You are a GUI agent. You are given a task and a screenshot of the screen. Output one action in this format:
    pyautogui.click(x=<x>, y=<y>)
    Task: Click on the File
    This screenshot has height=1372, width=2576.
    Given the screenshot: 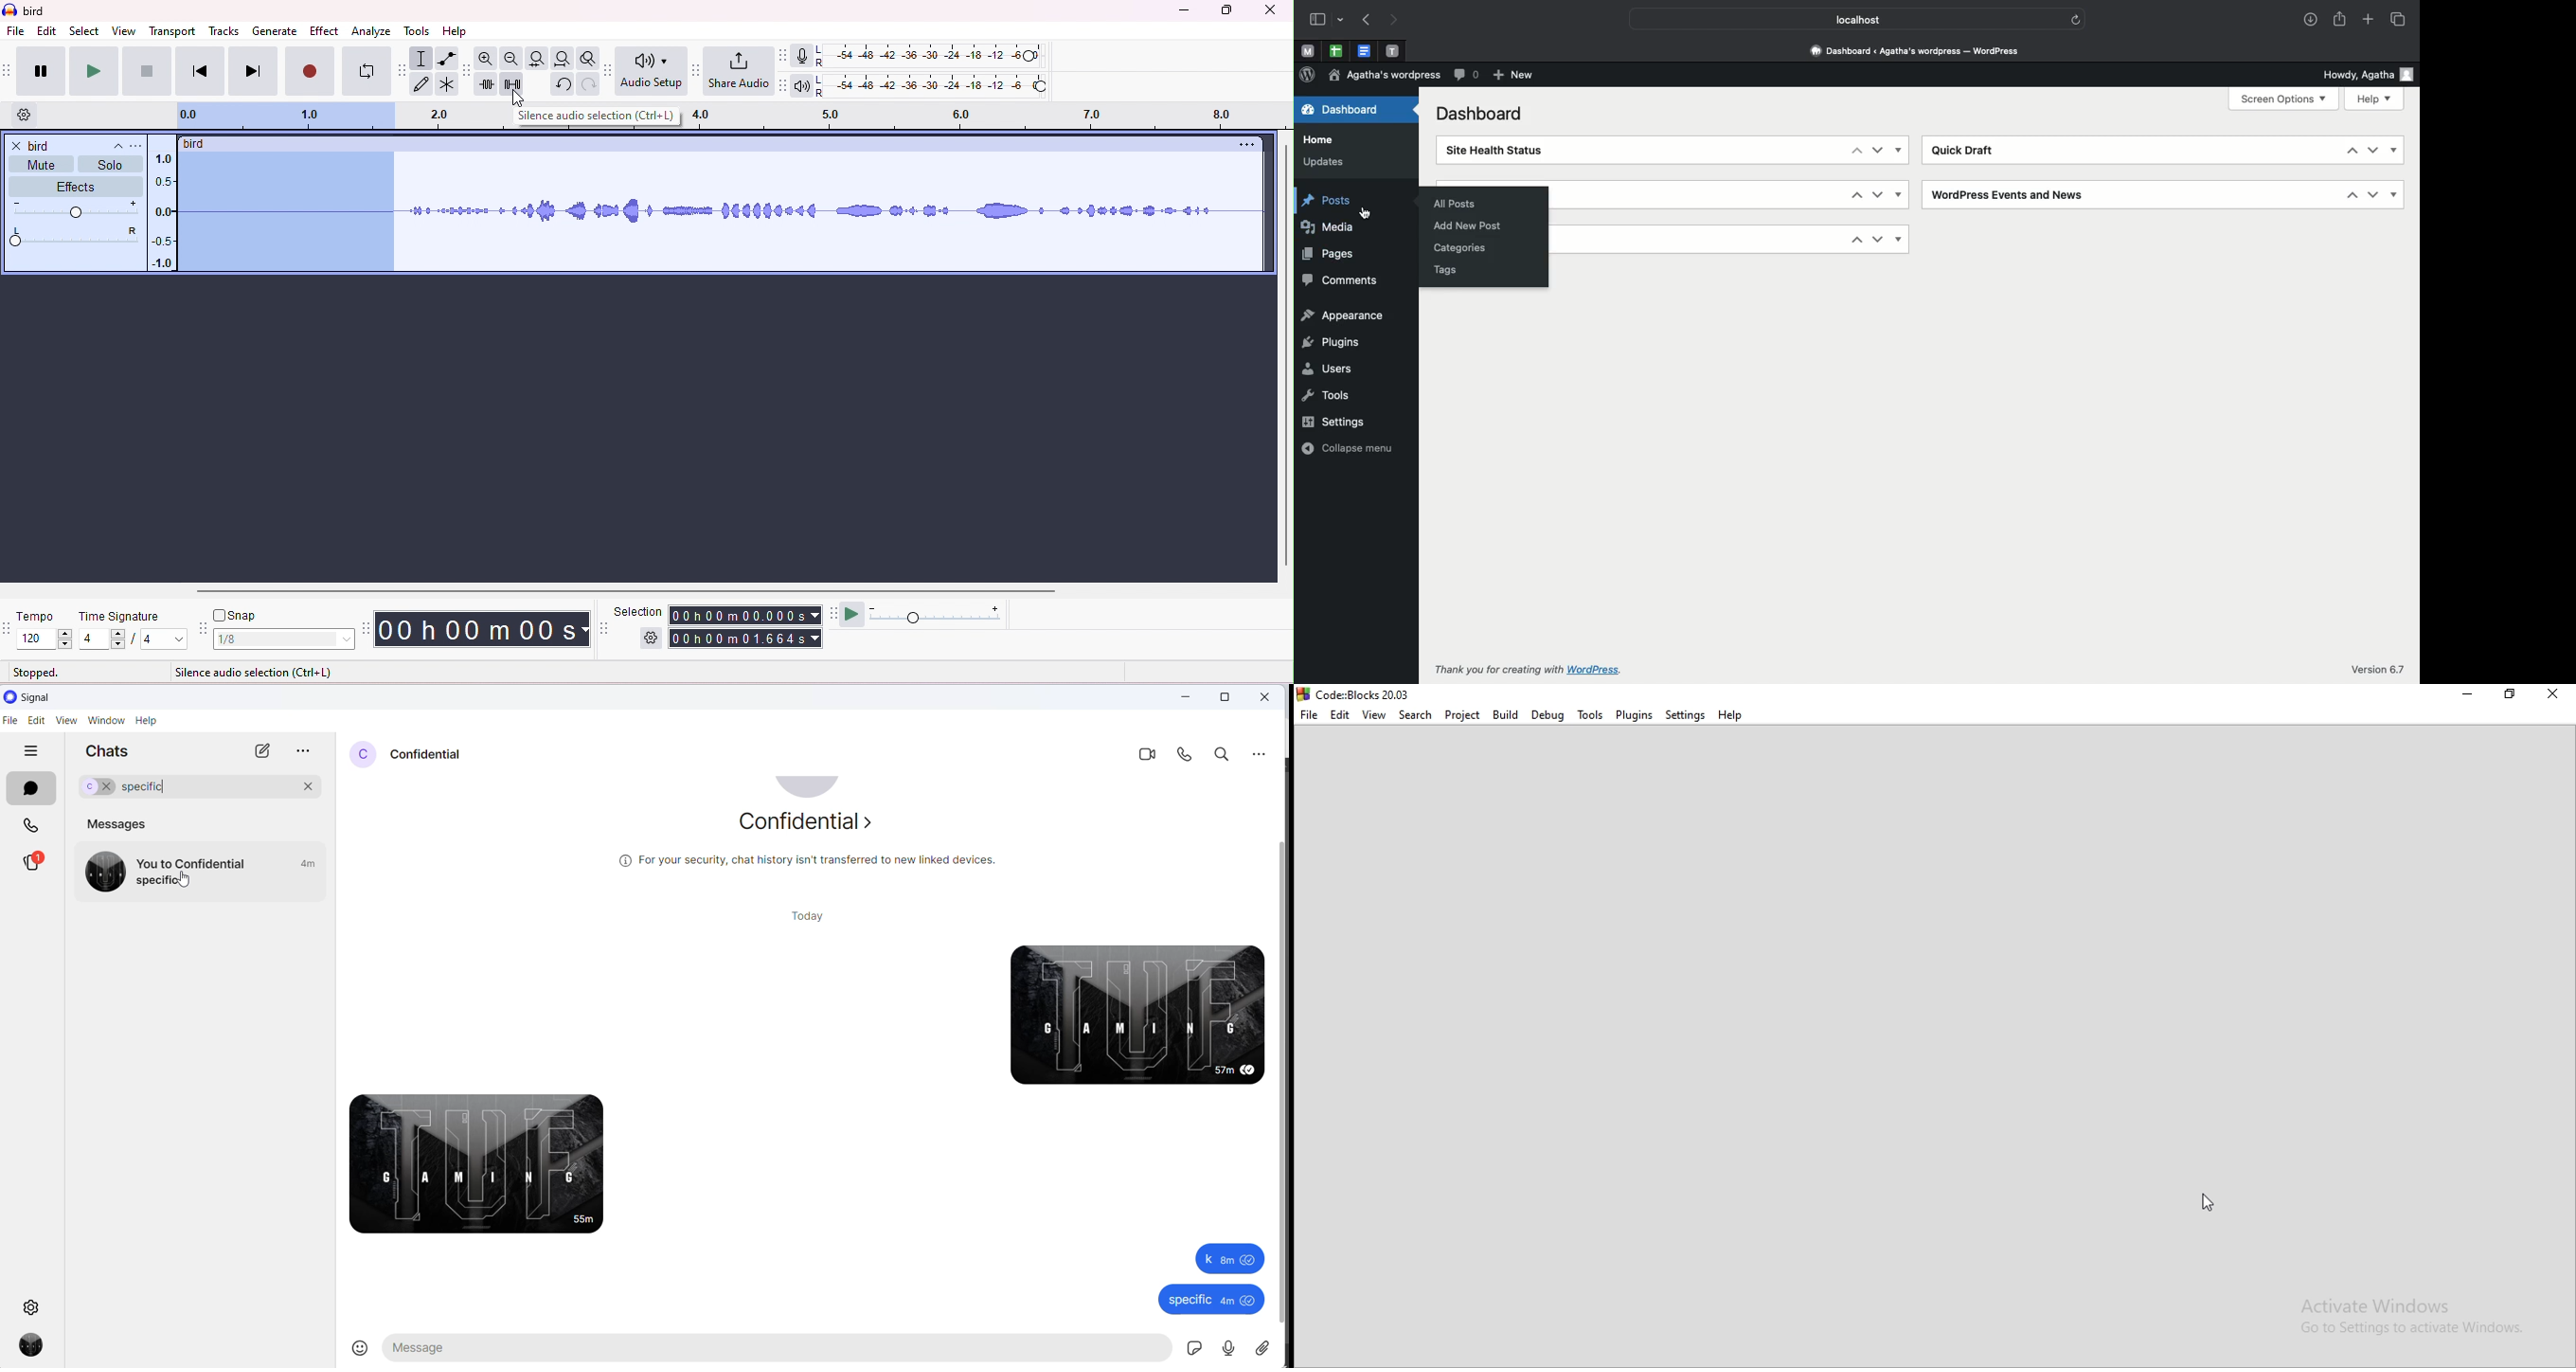 What is the action you would take?
    pyautogui.click(x=1310, y=716)
    